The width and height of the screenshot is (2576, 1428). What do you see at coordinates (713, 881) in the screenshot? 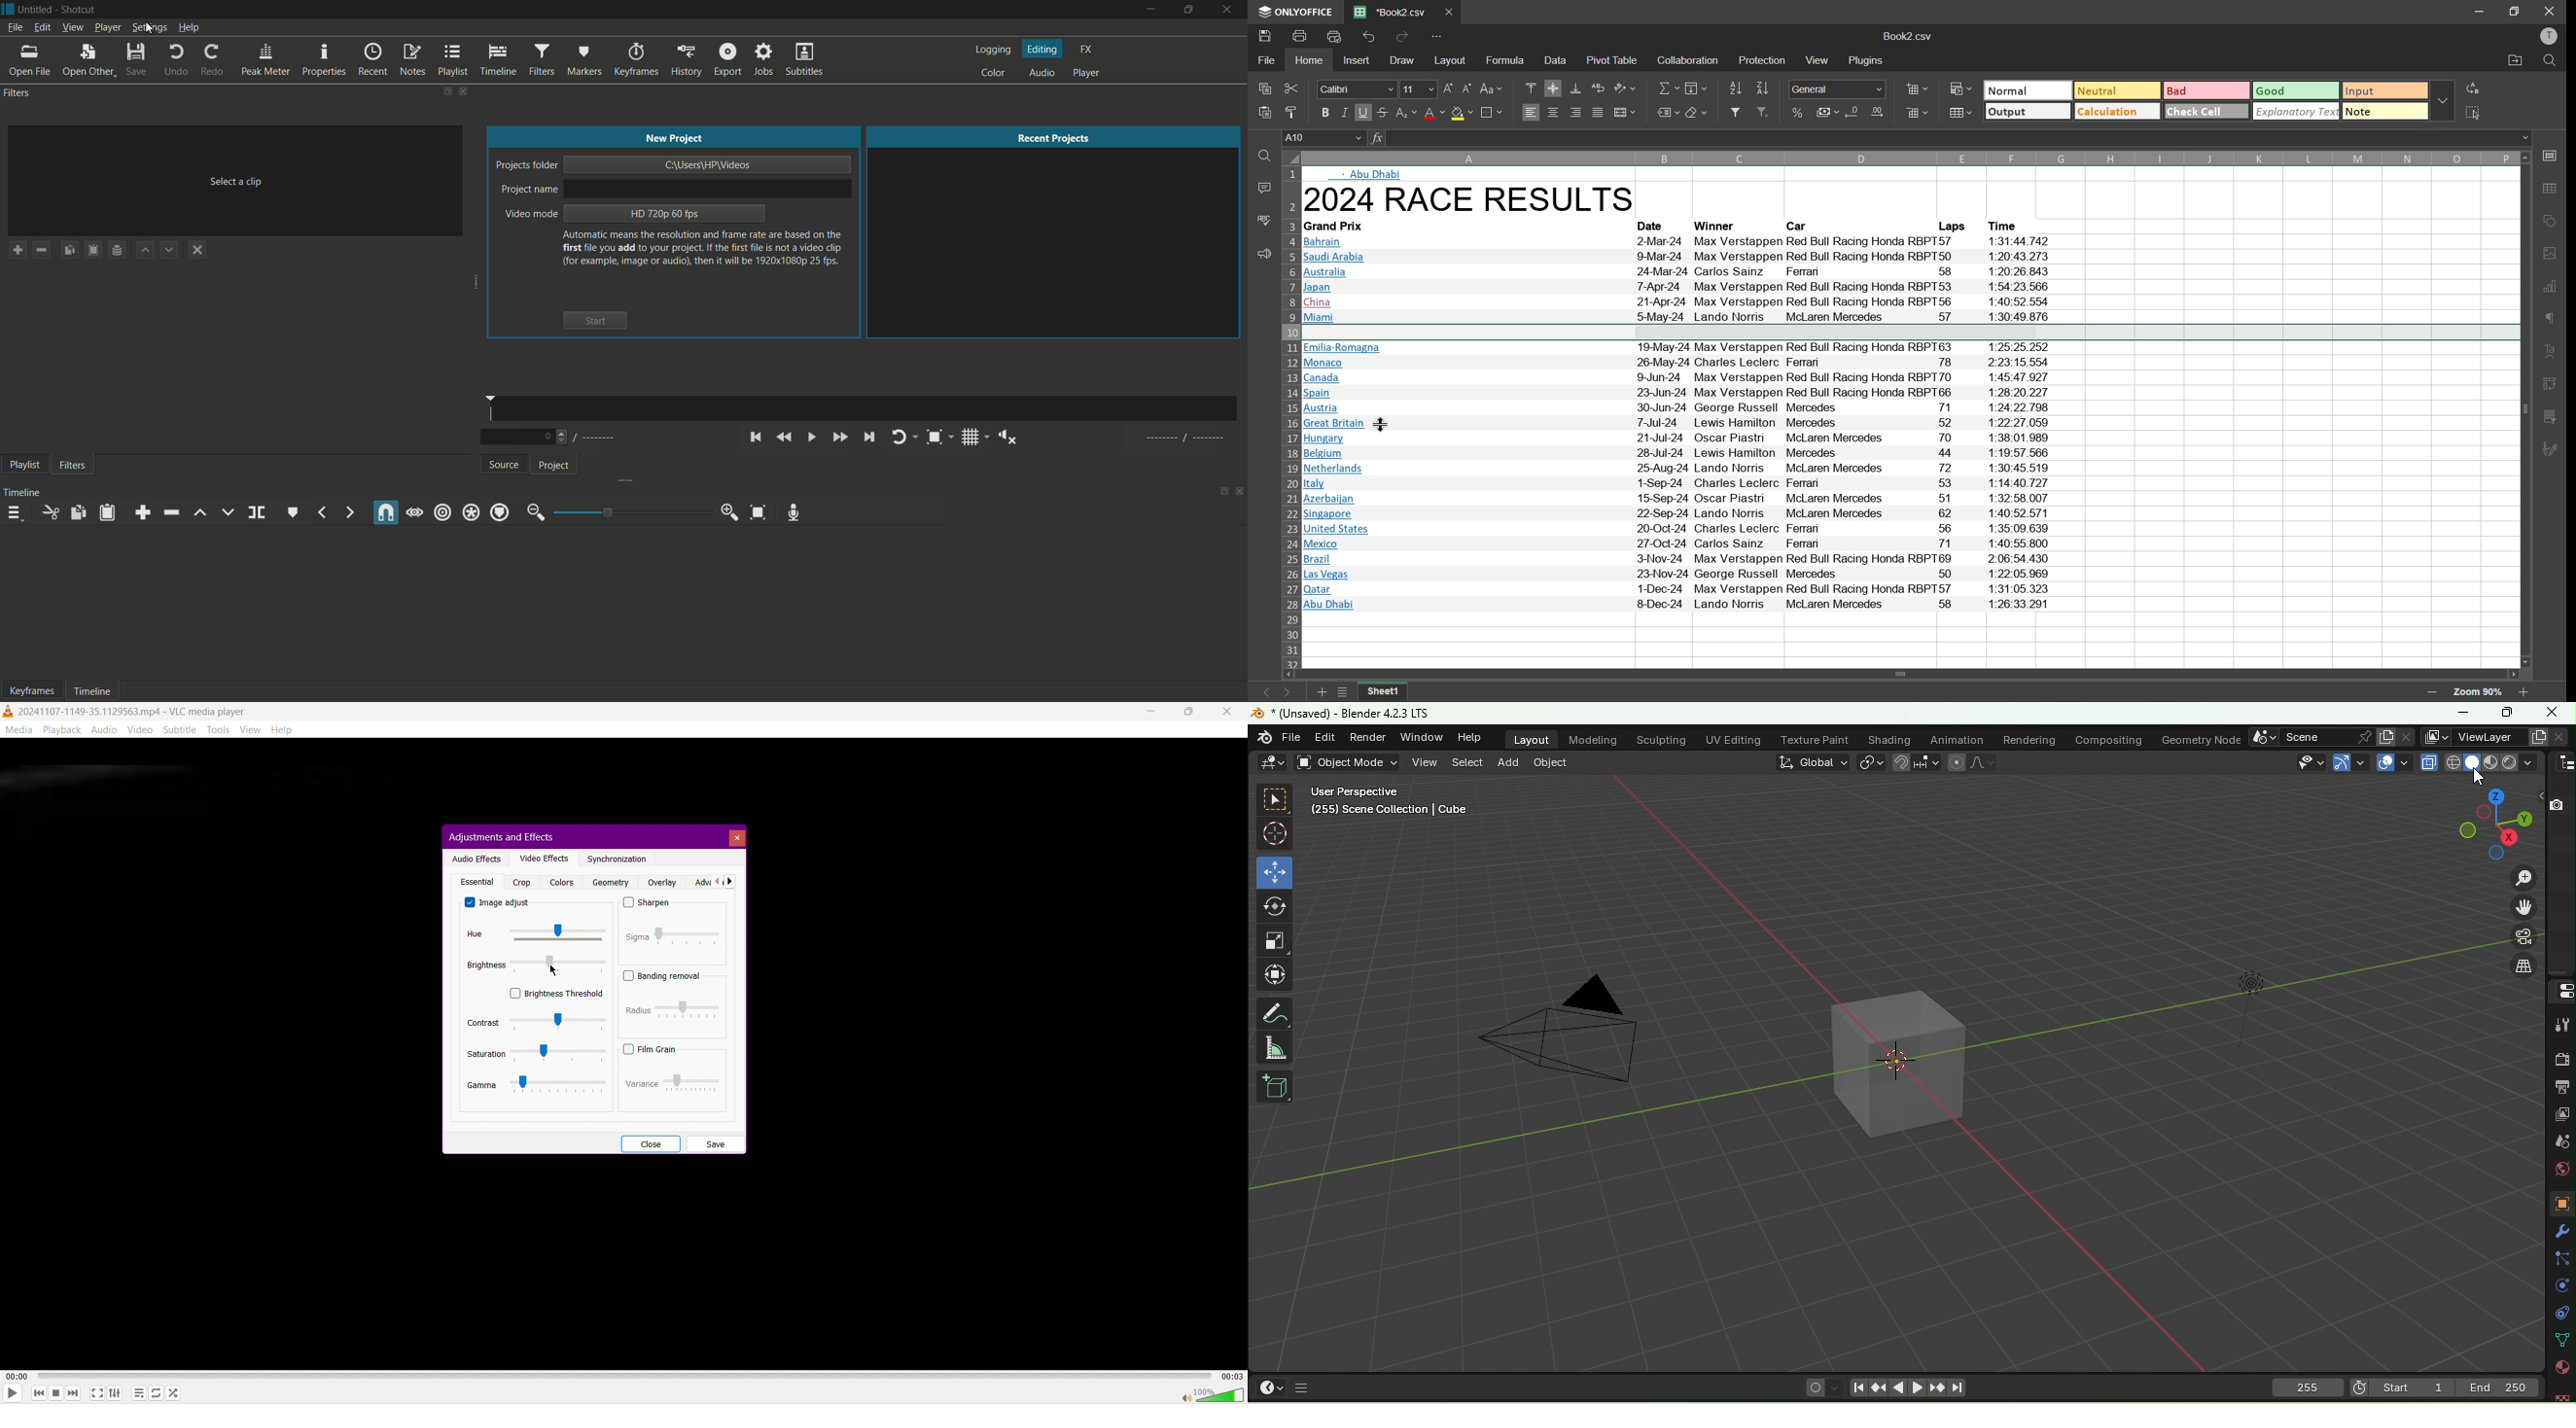
I see `Advanced` at bounding box center [713, 881].